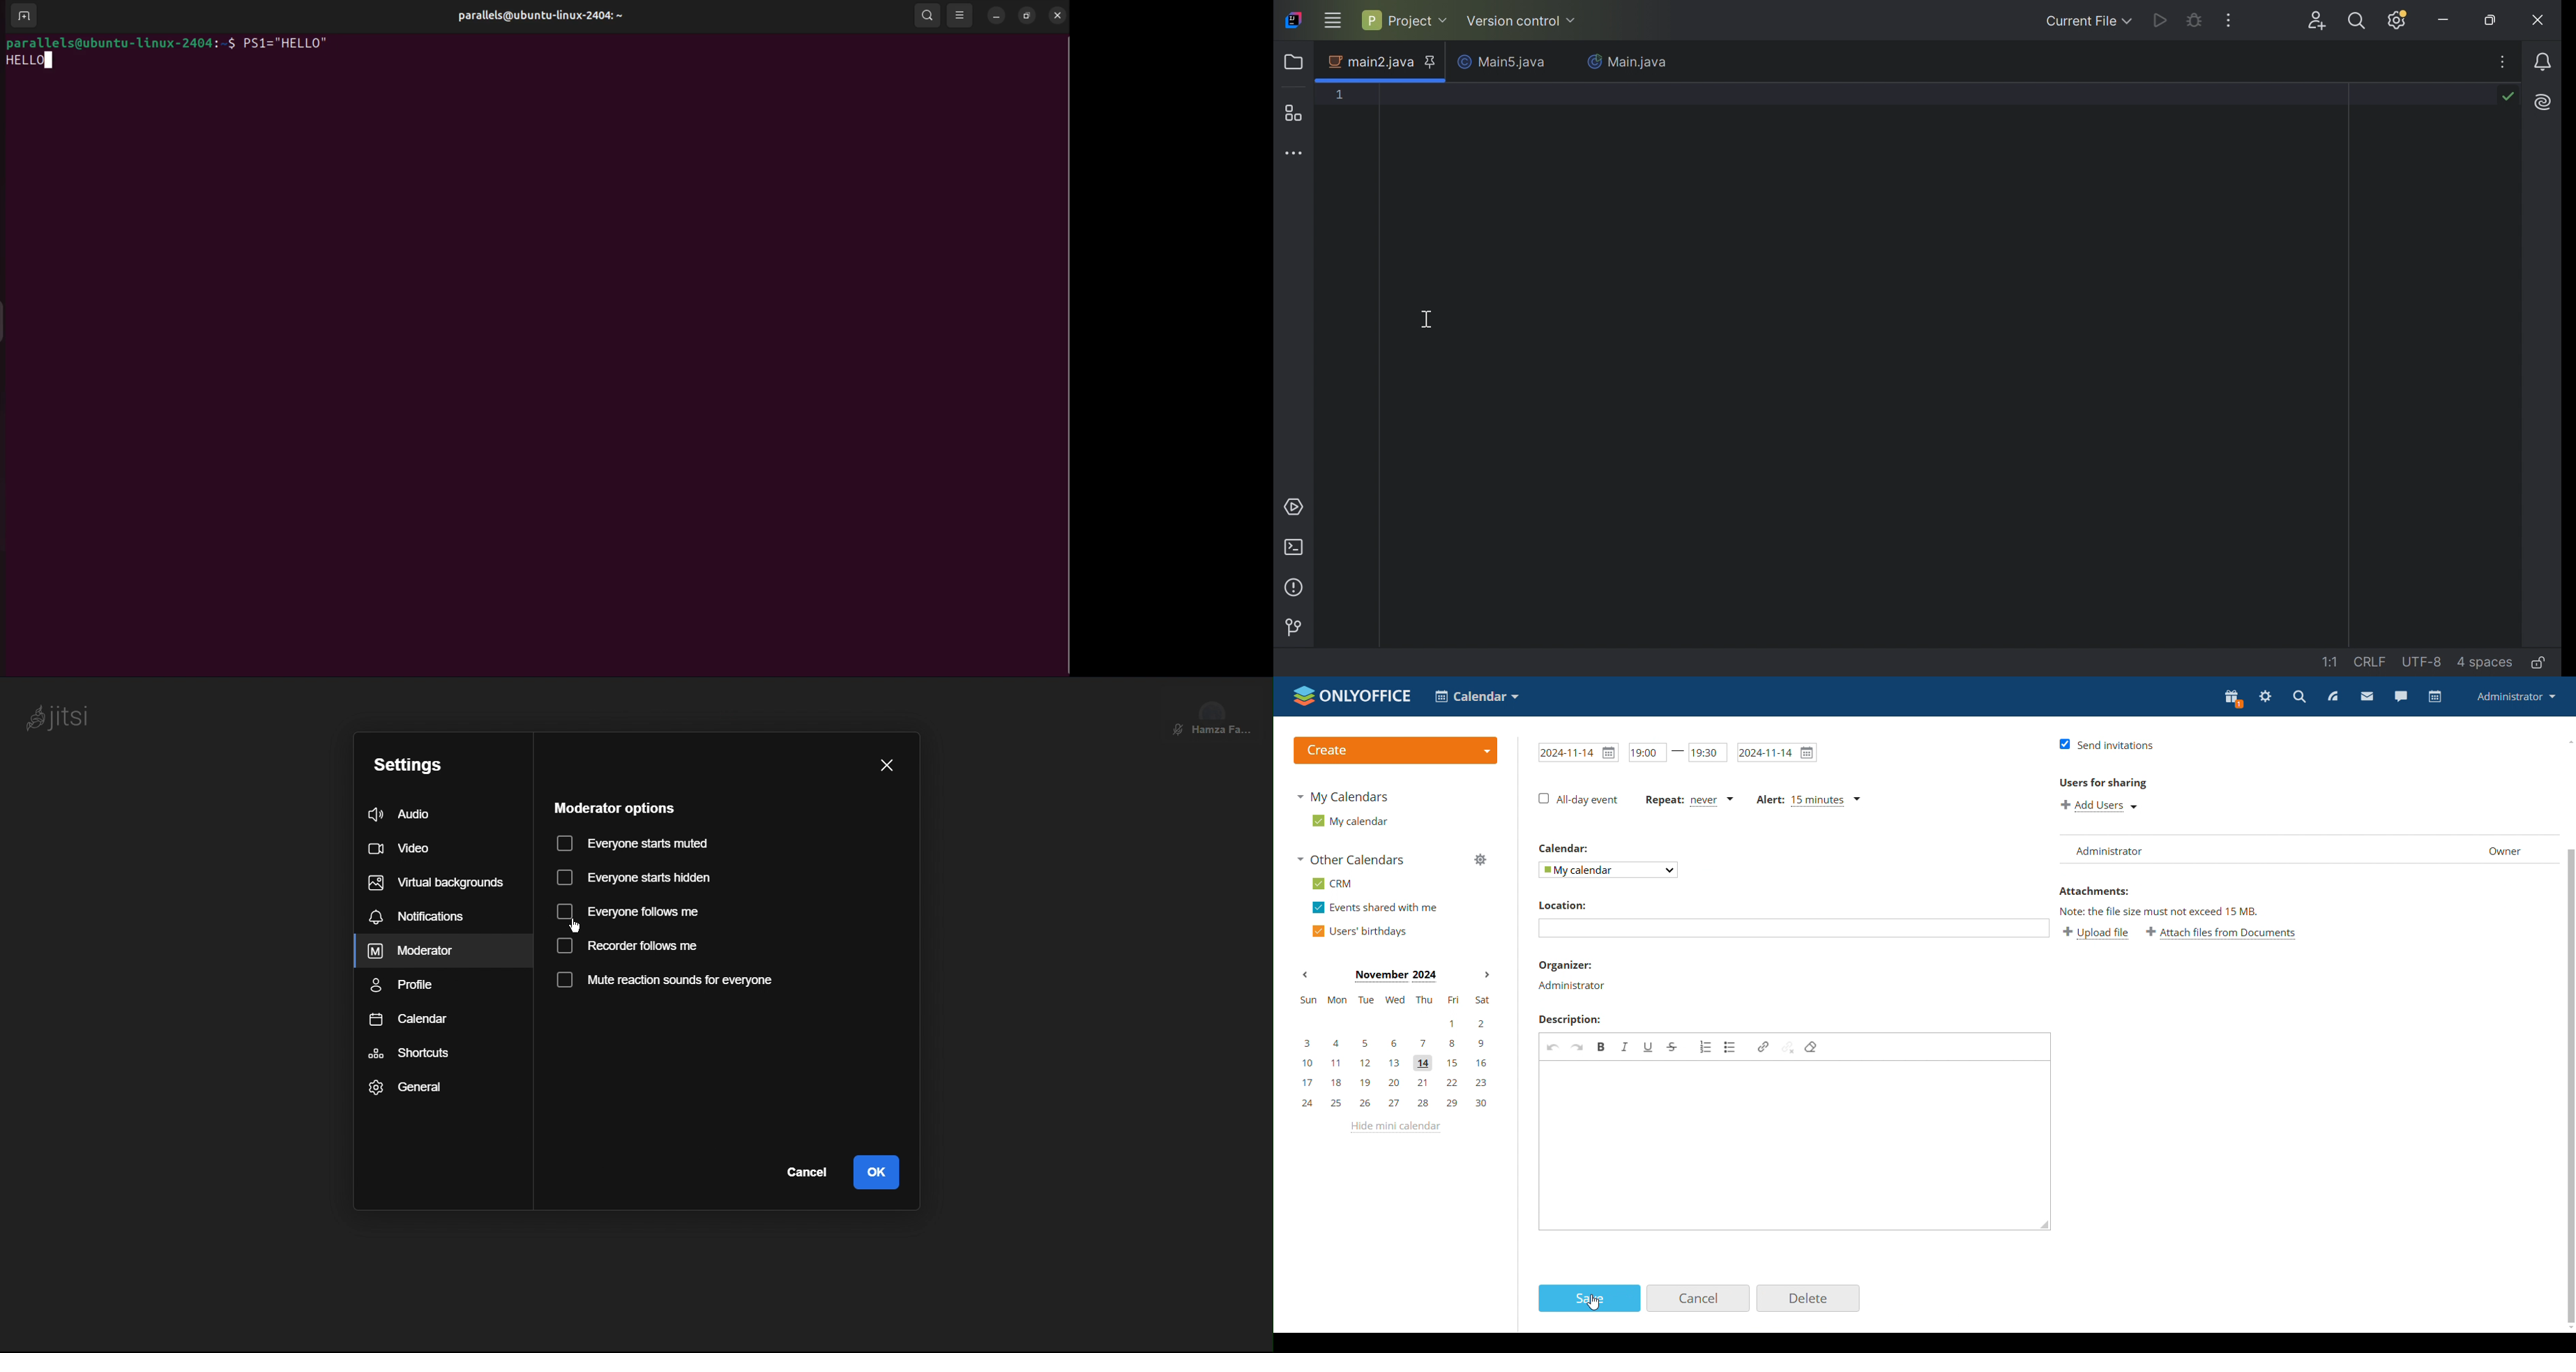 The width and height of the screenshot is (2576, 1372). Describe the element at coordinates (1296, 549) in the screenshot. I see `Terminal` at that location.